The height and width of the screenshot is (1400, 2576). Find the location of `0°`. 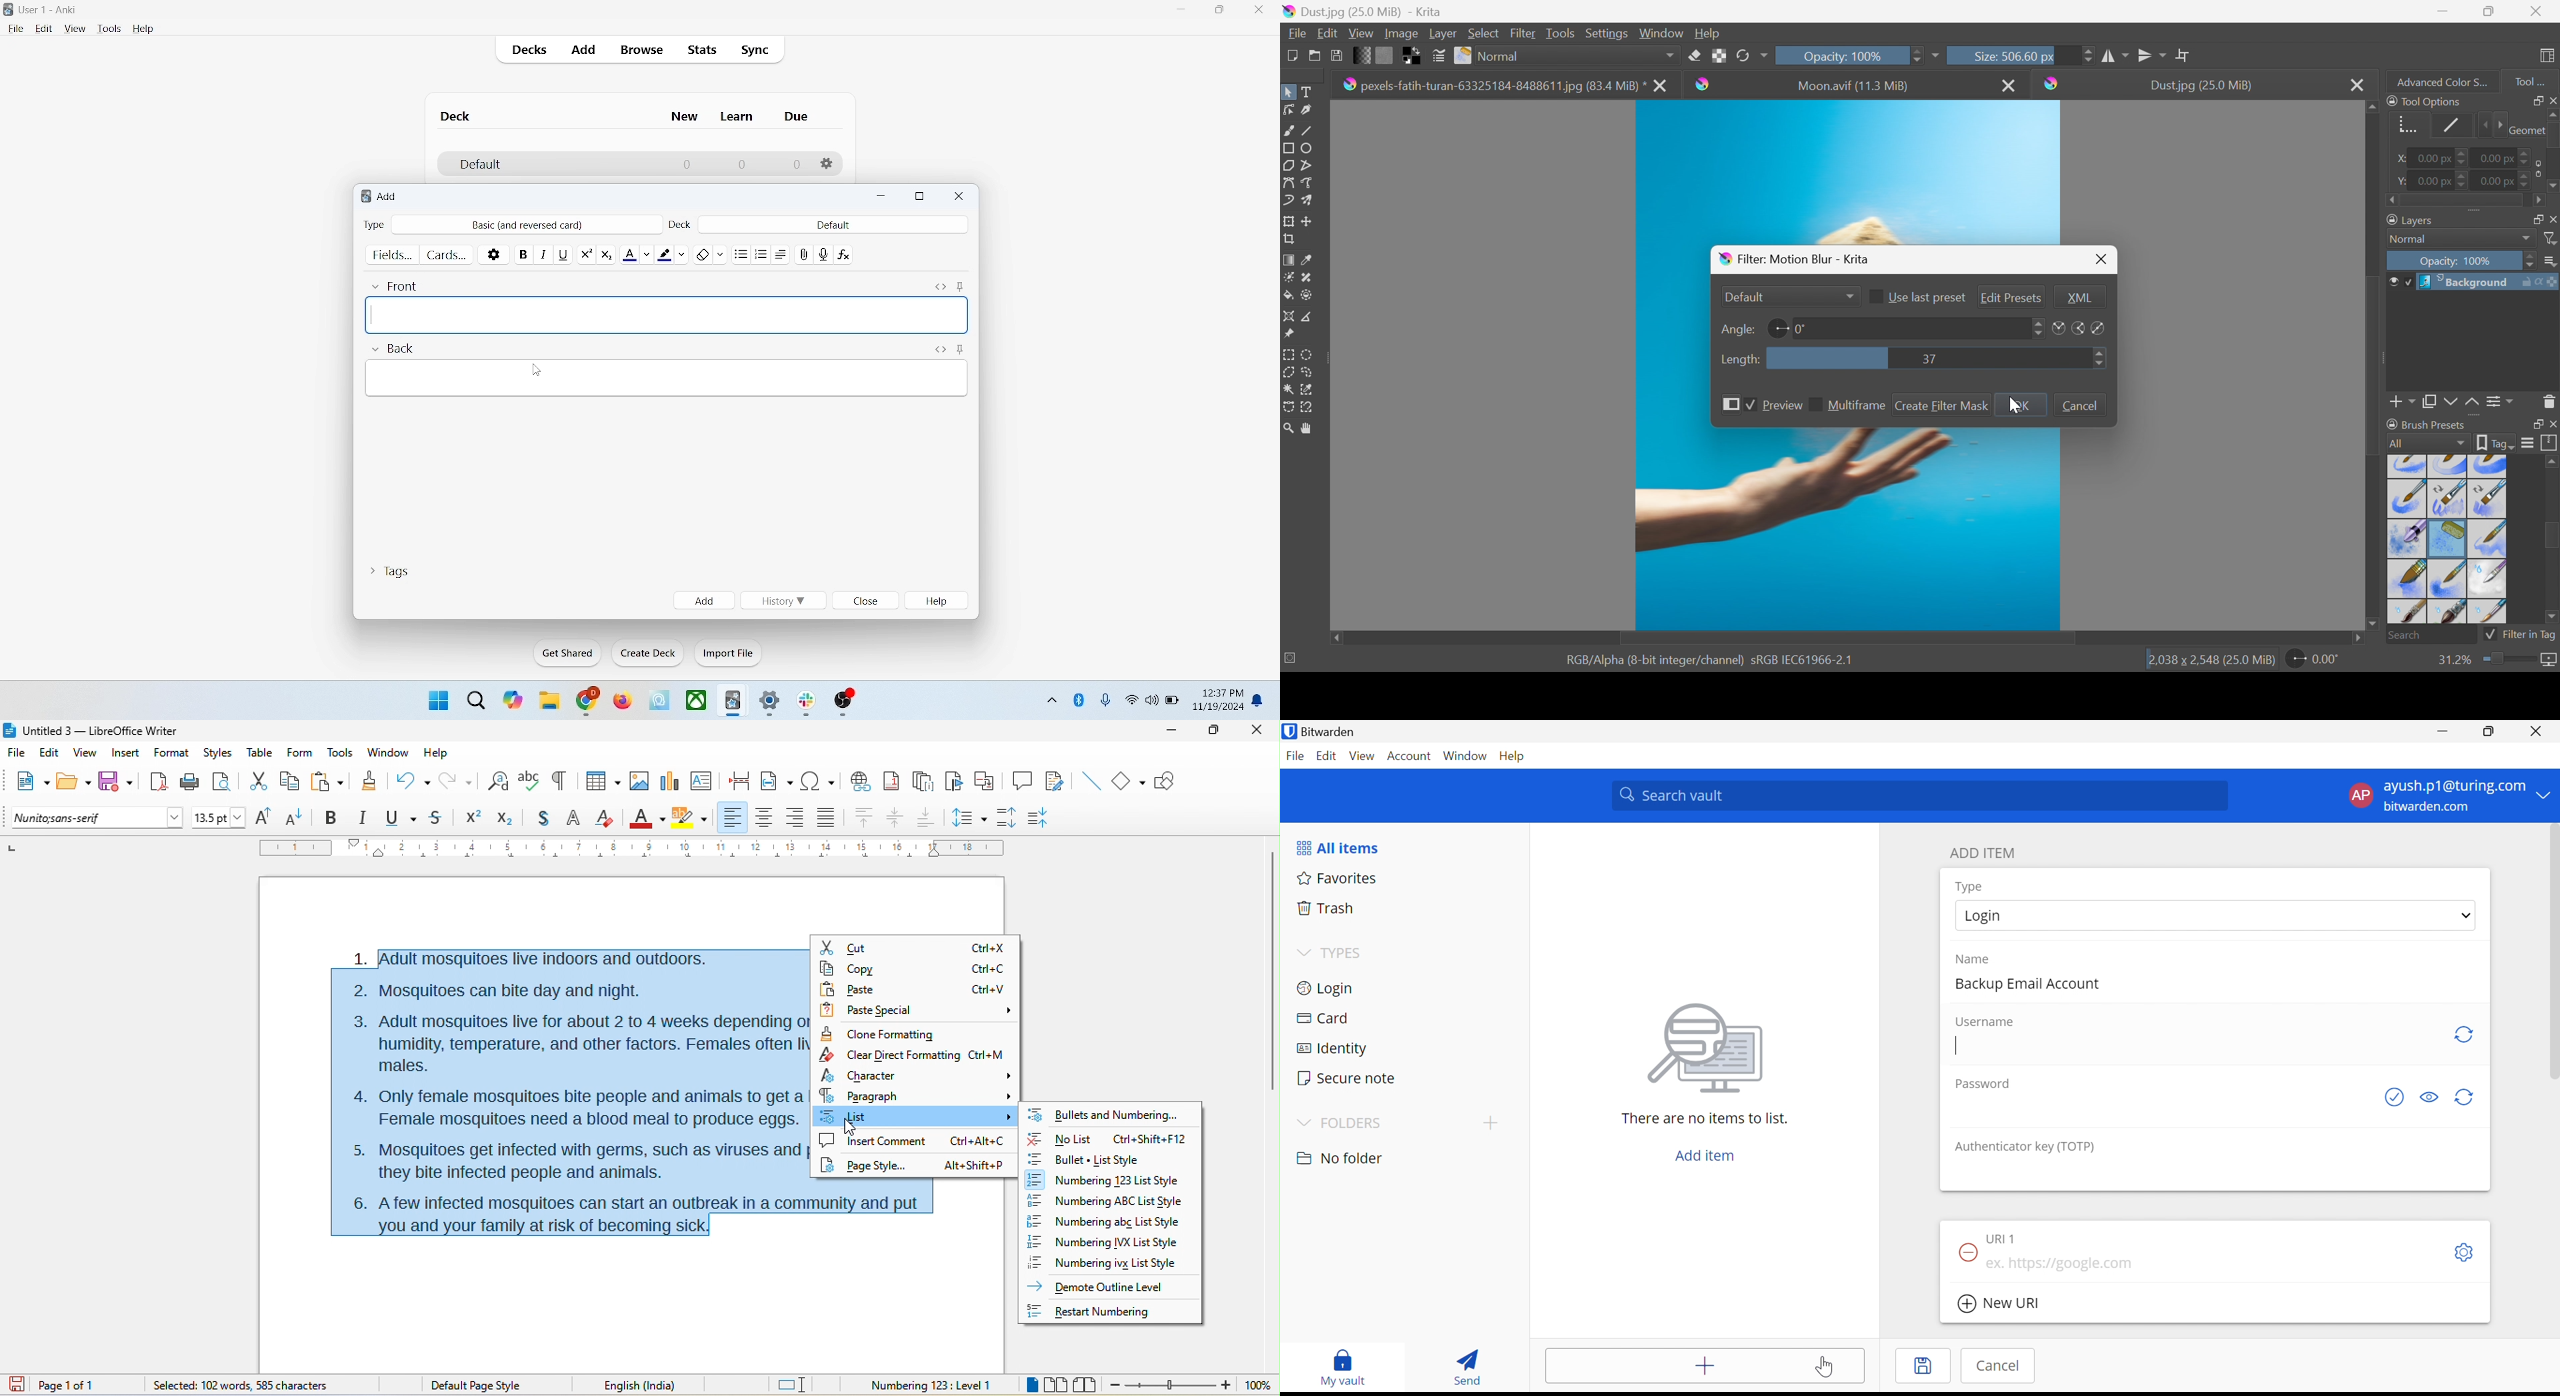

0° is located at coordinates (1801, 328).